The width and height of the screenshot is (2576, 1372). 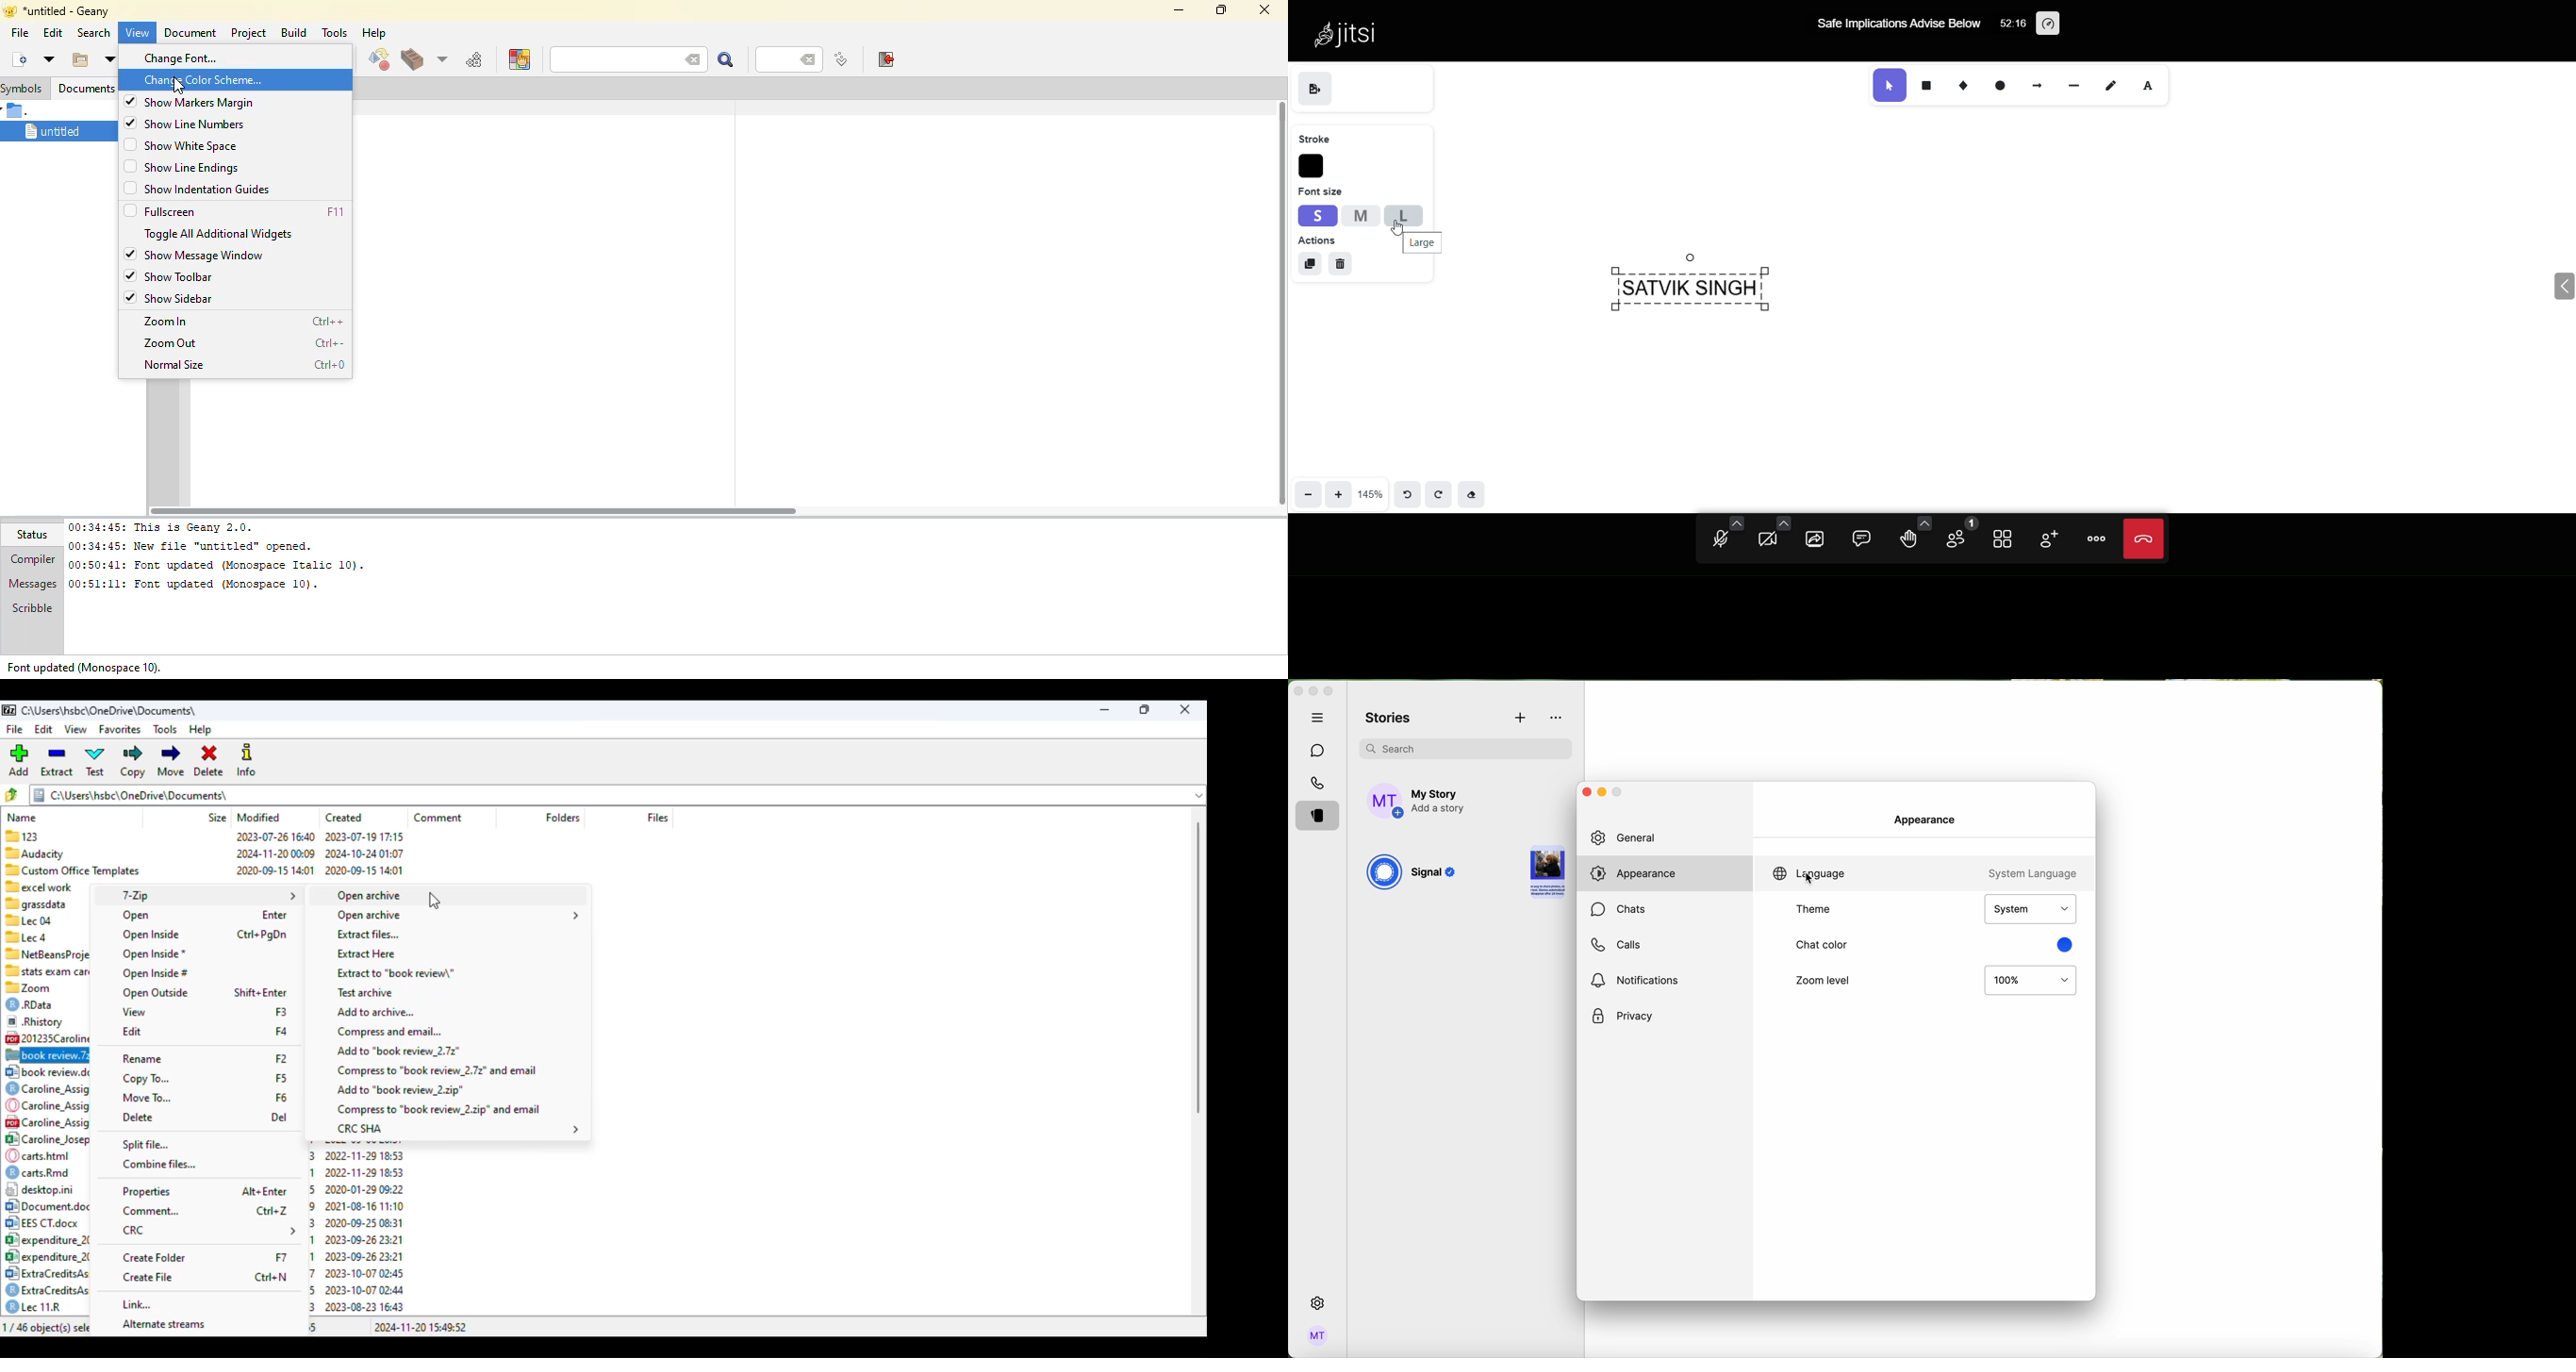 I want to click on compile, so click(x=378, y=60).